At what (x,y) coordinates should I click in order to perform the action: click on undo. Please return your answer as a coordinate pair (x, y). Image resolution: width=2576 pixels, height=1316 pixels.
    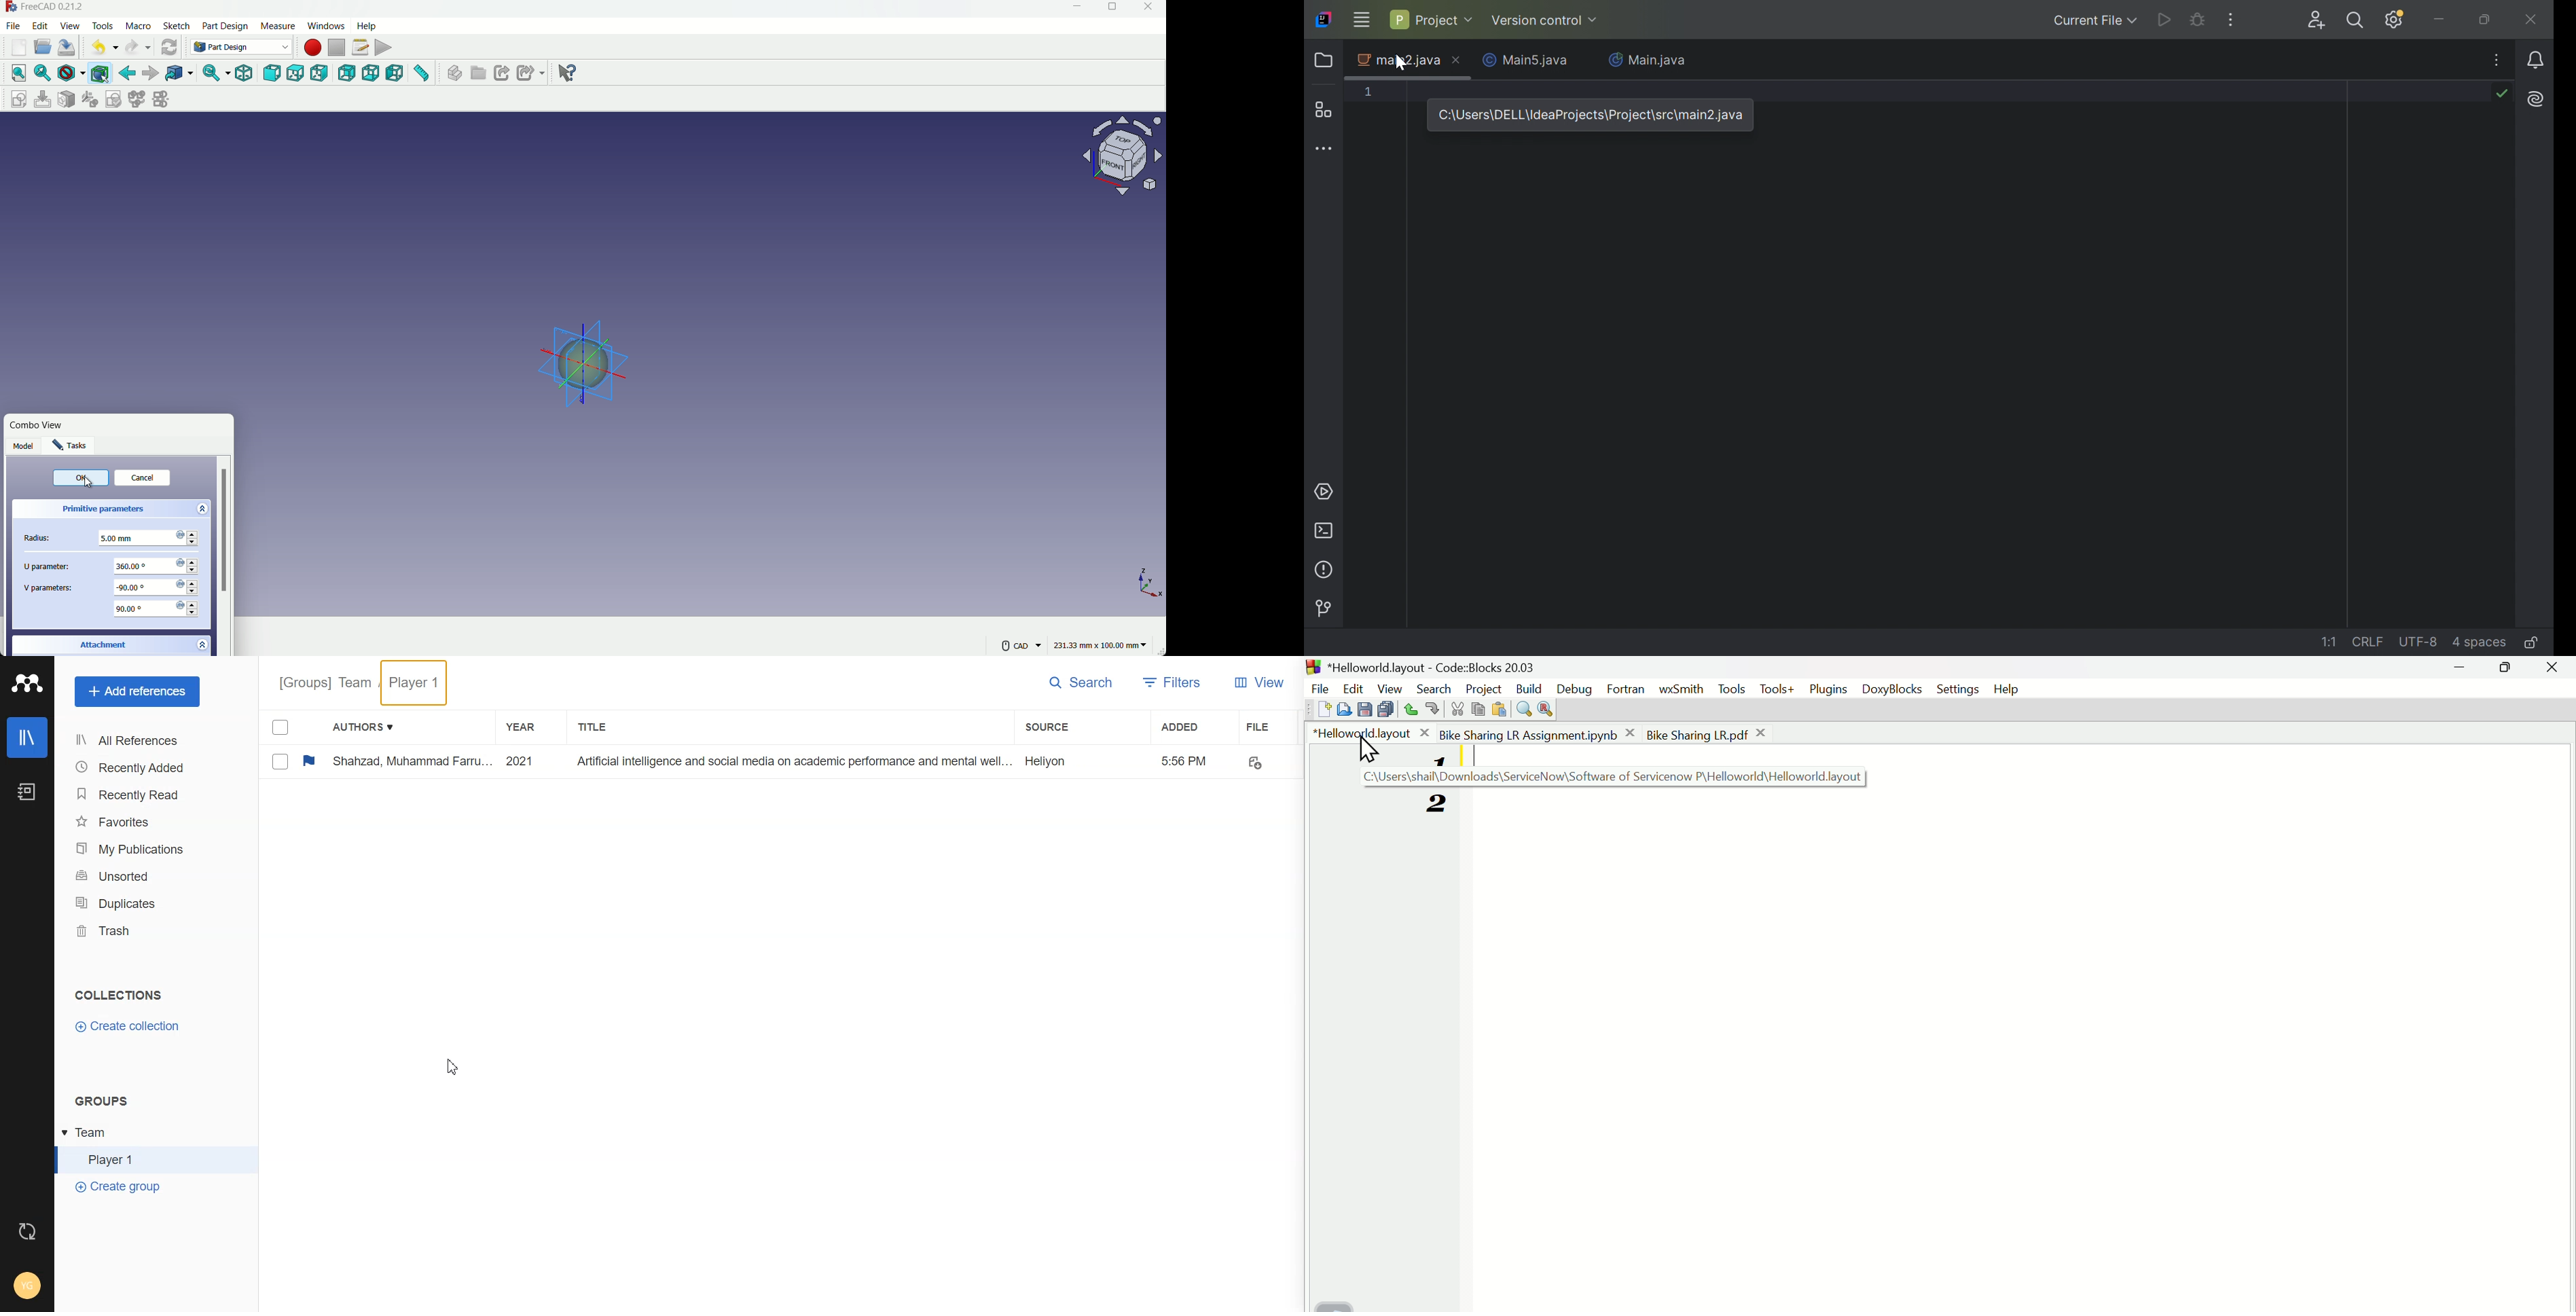
    Looking at the image, I should click on (98, 49).